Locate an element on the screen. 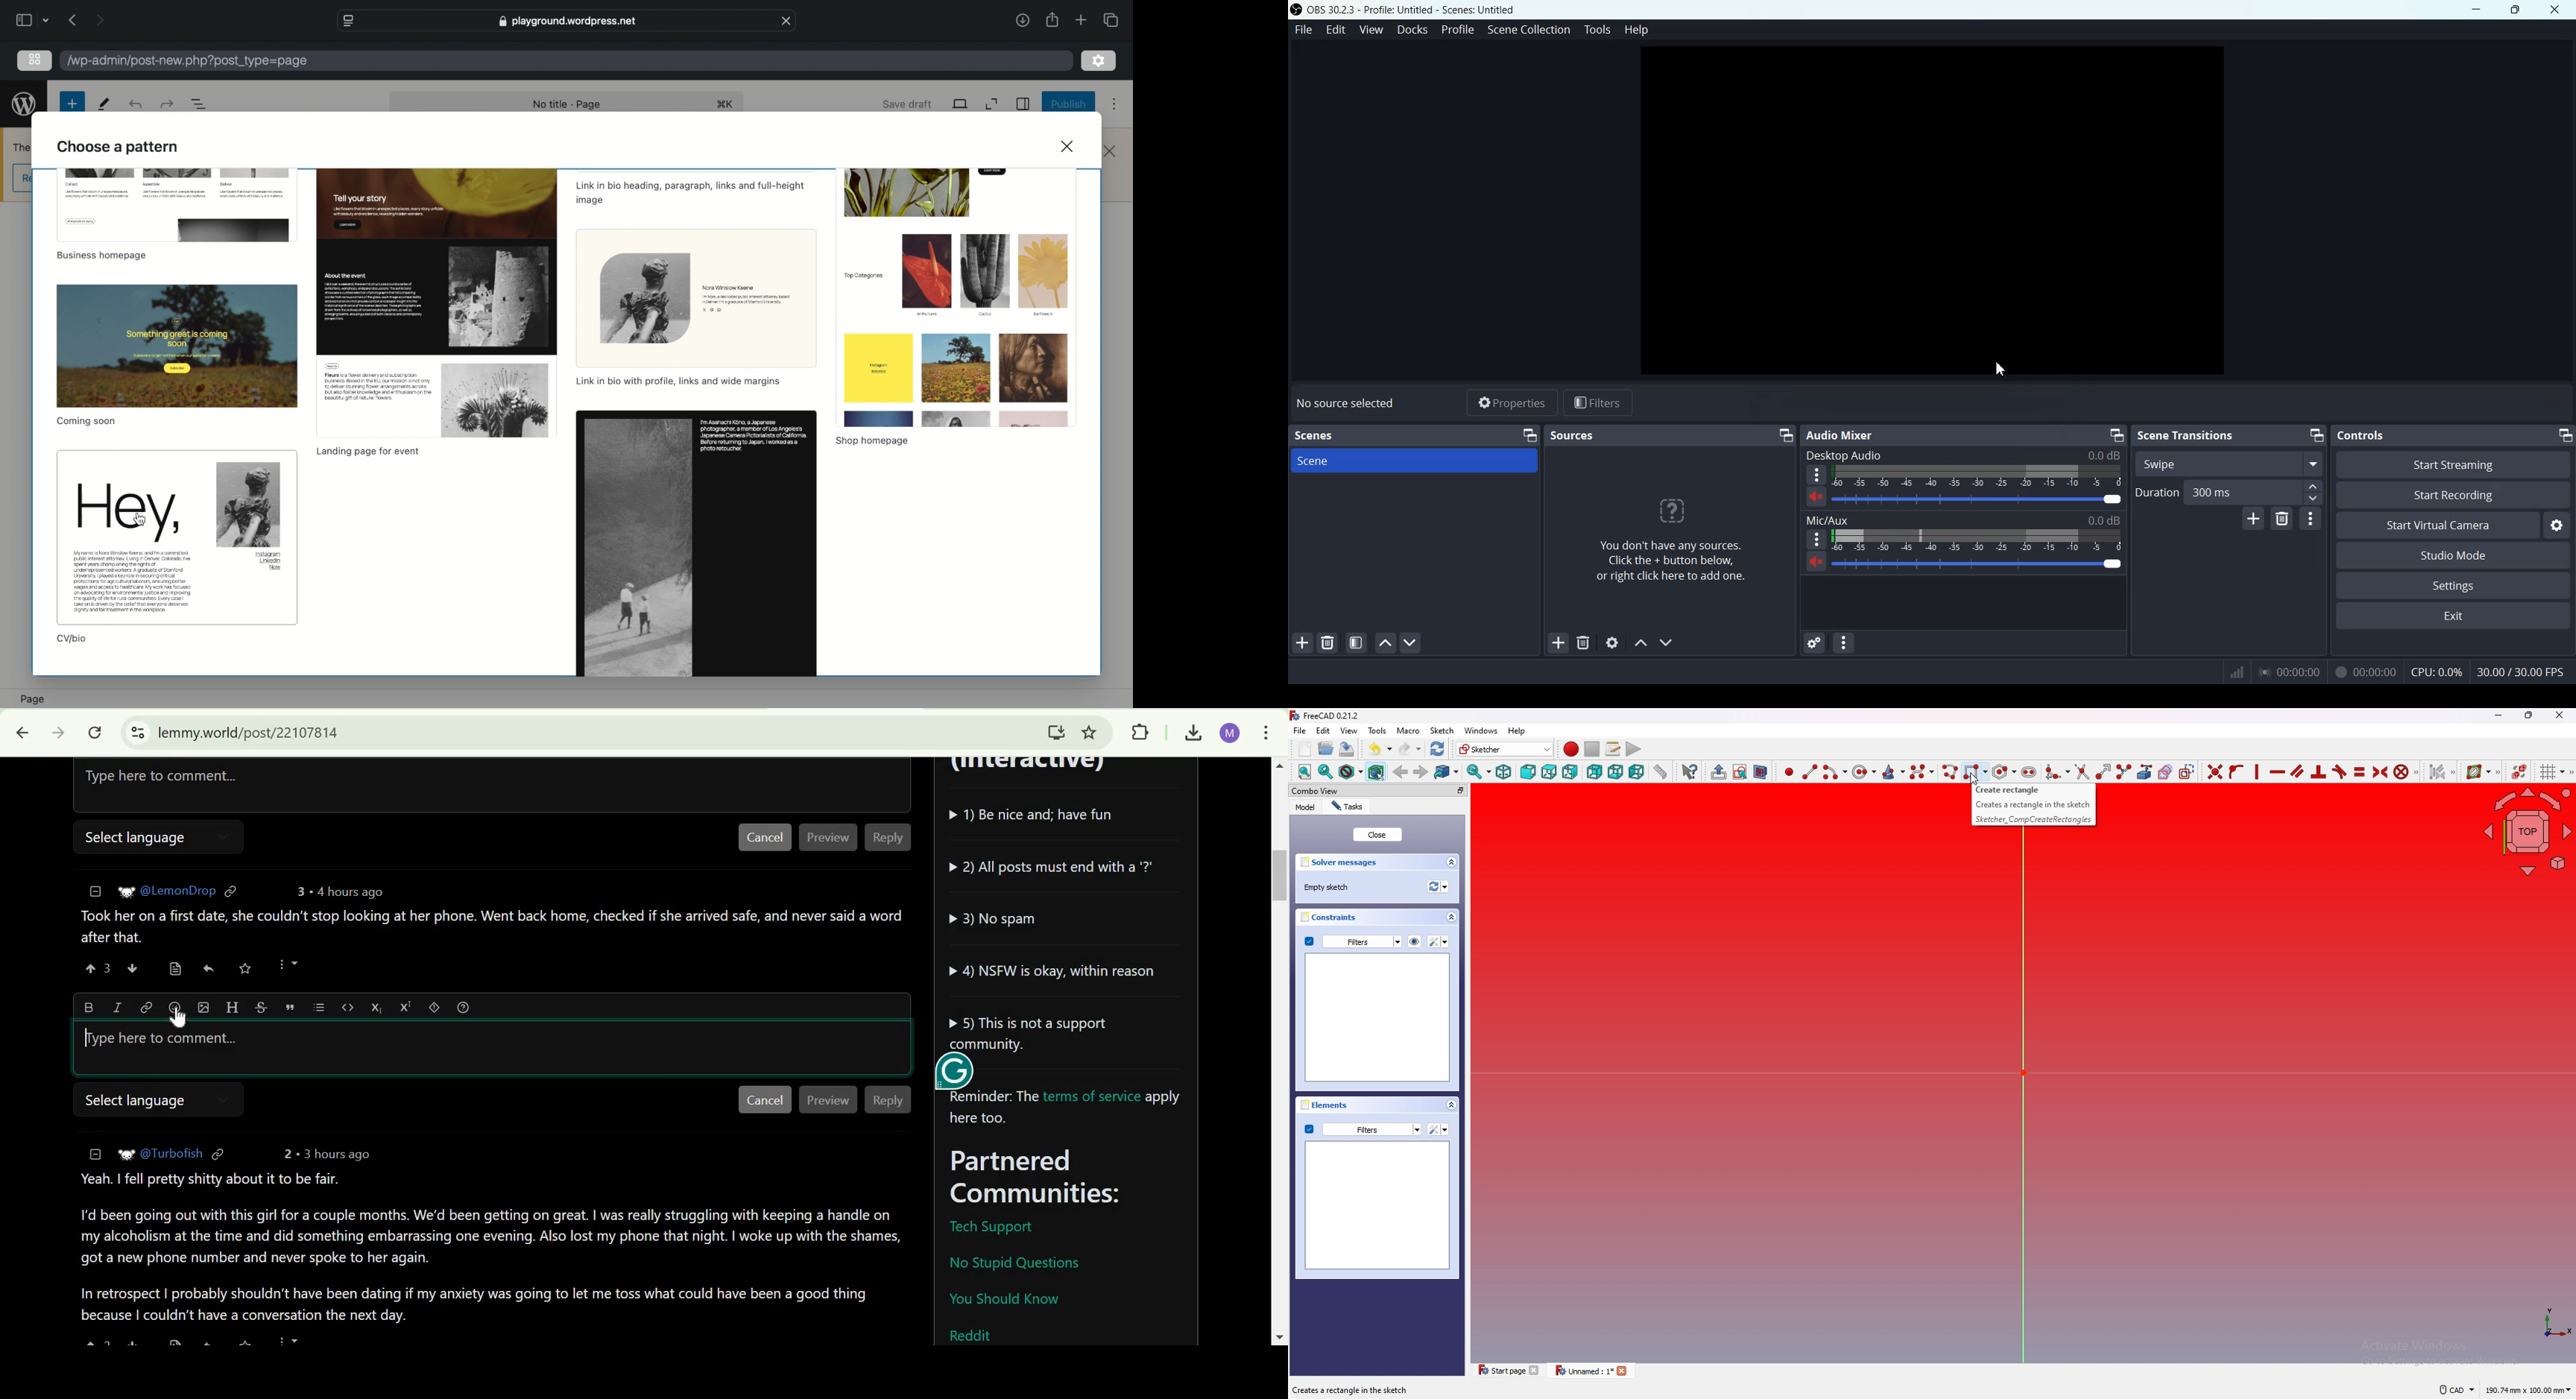  previous page is located at coordinates (73, 21).